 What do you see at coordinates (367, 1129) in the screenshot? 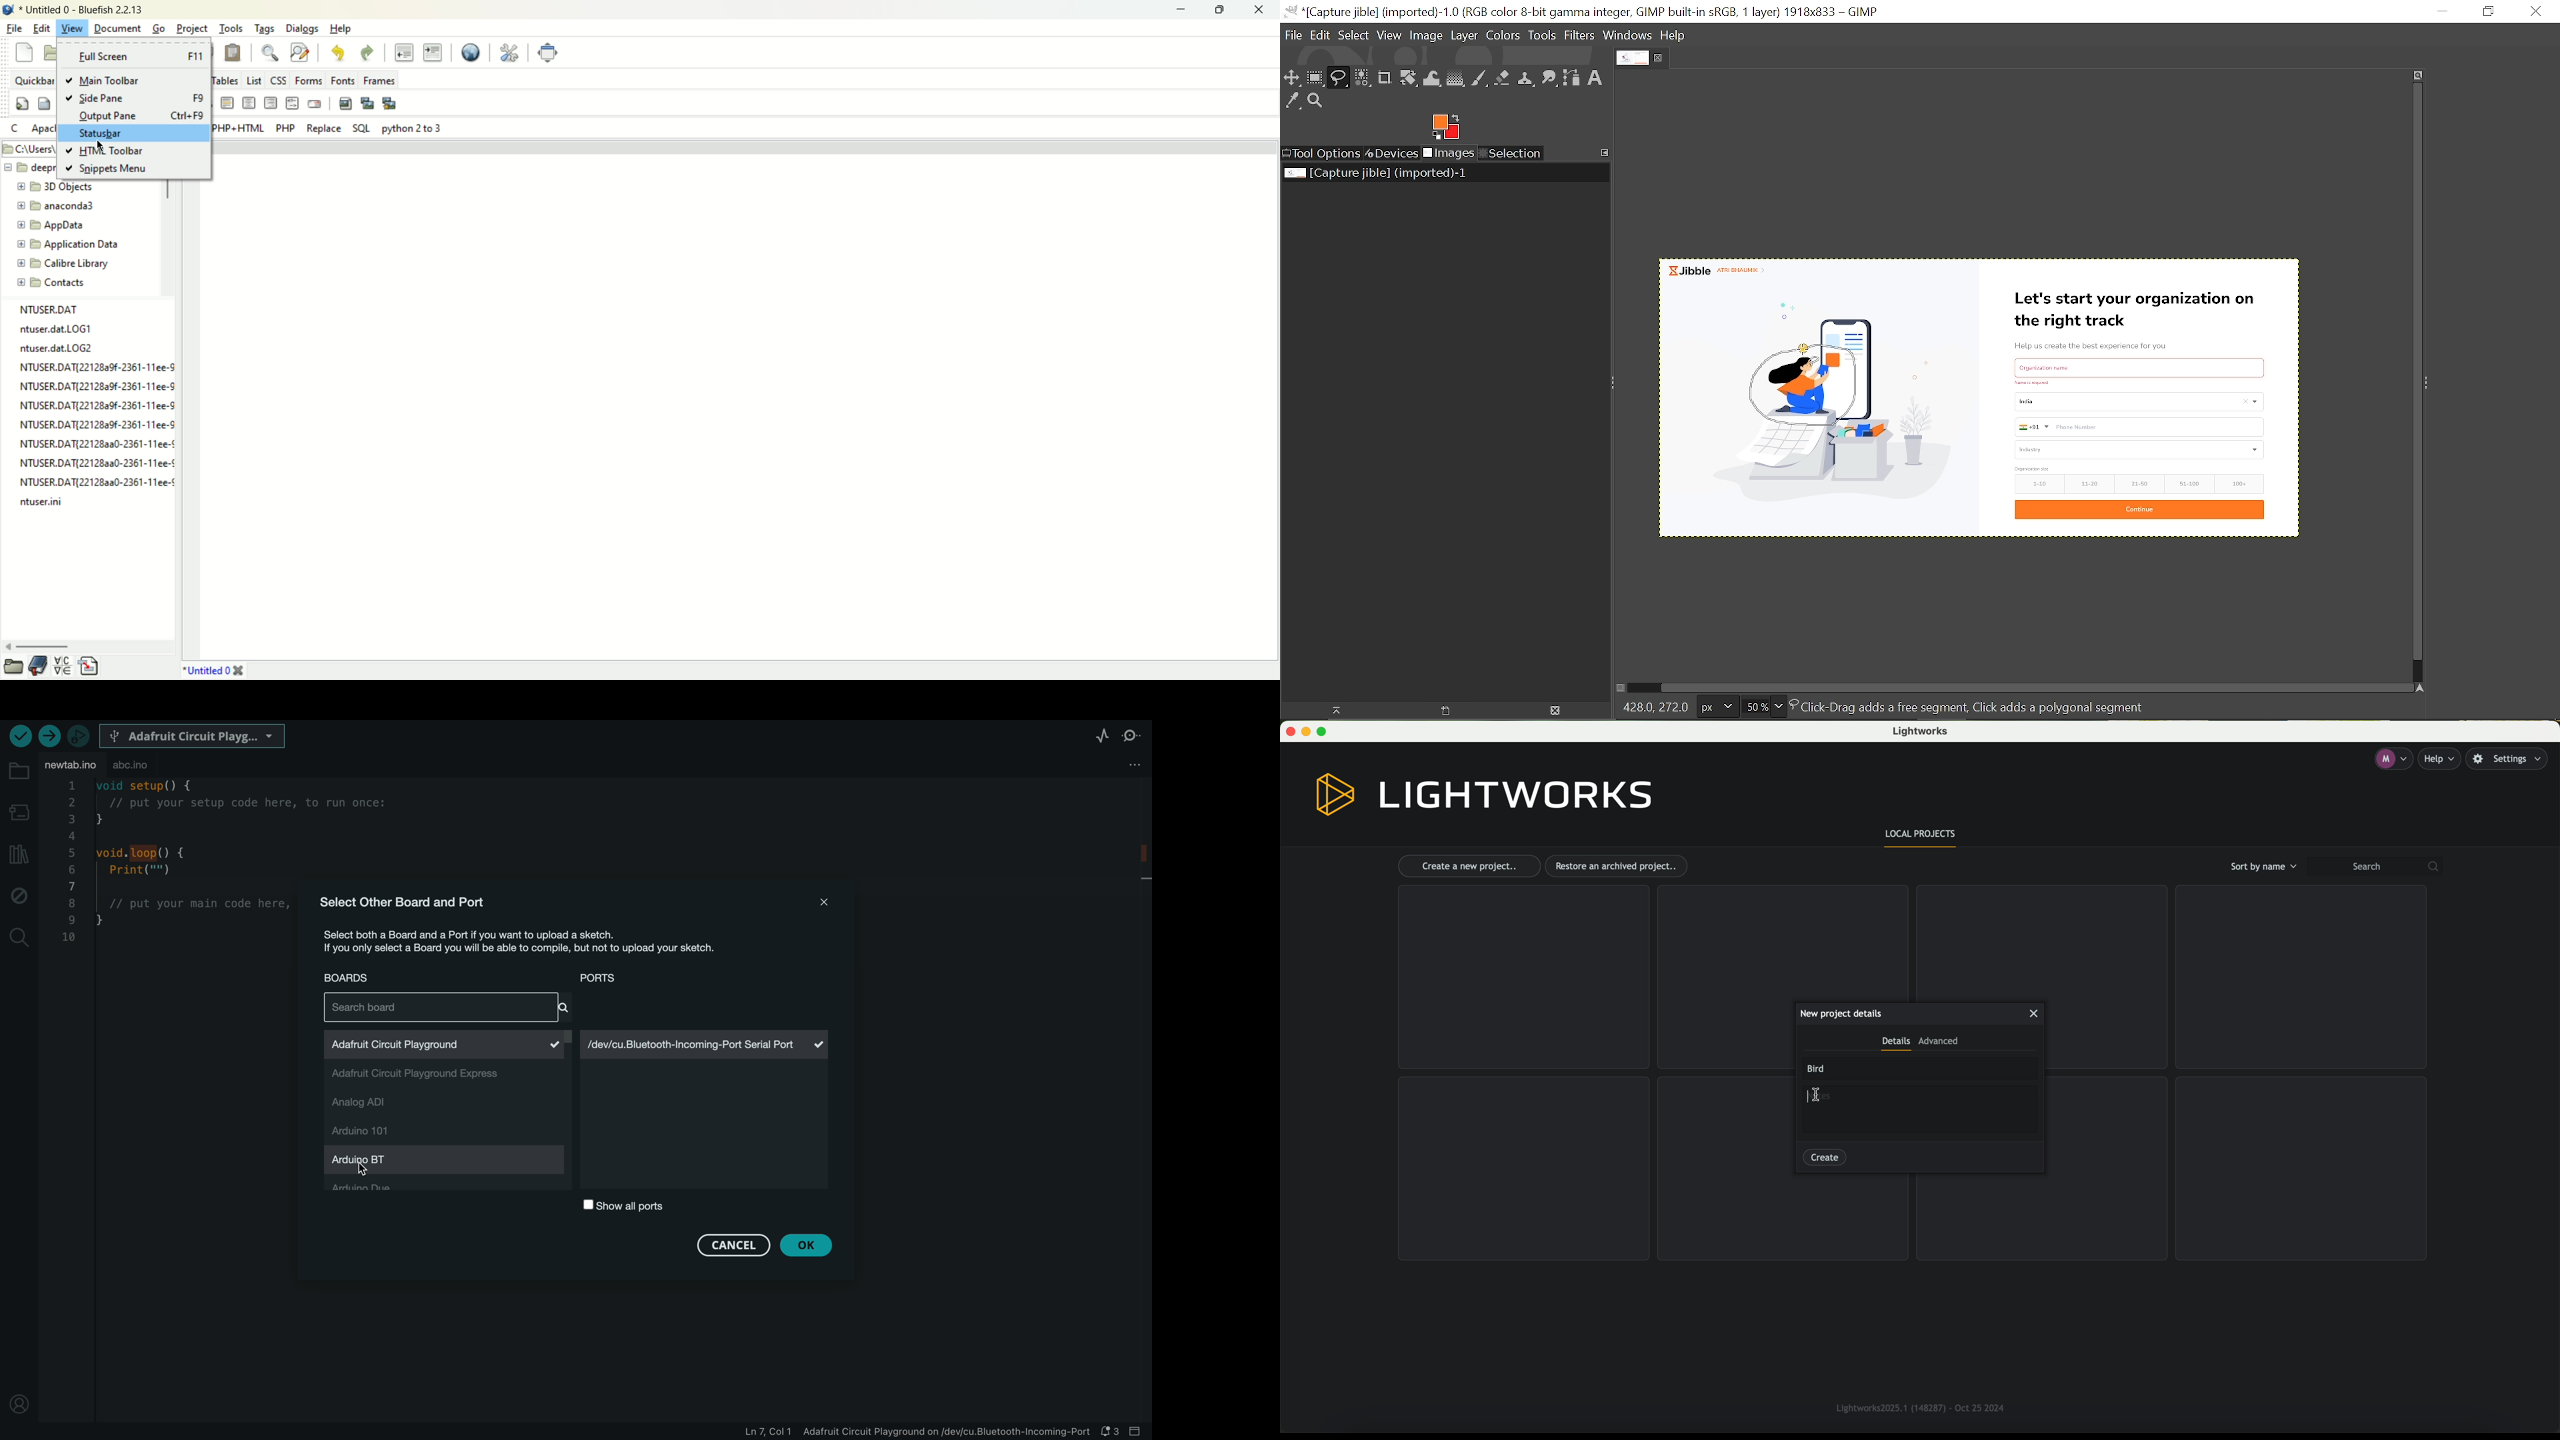
I see `arduino 101` at bounding box center [367, 1129].